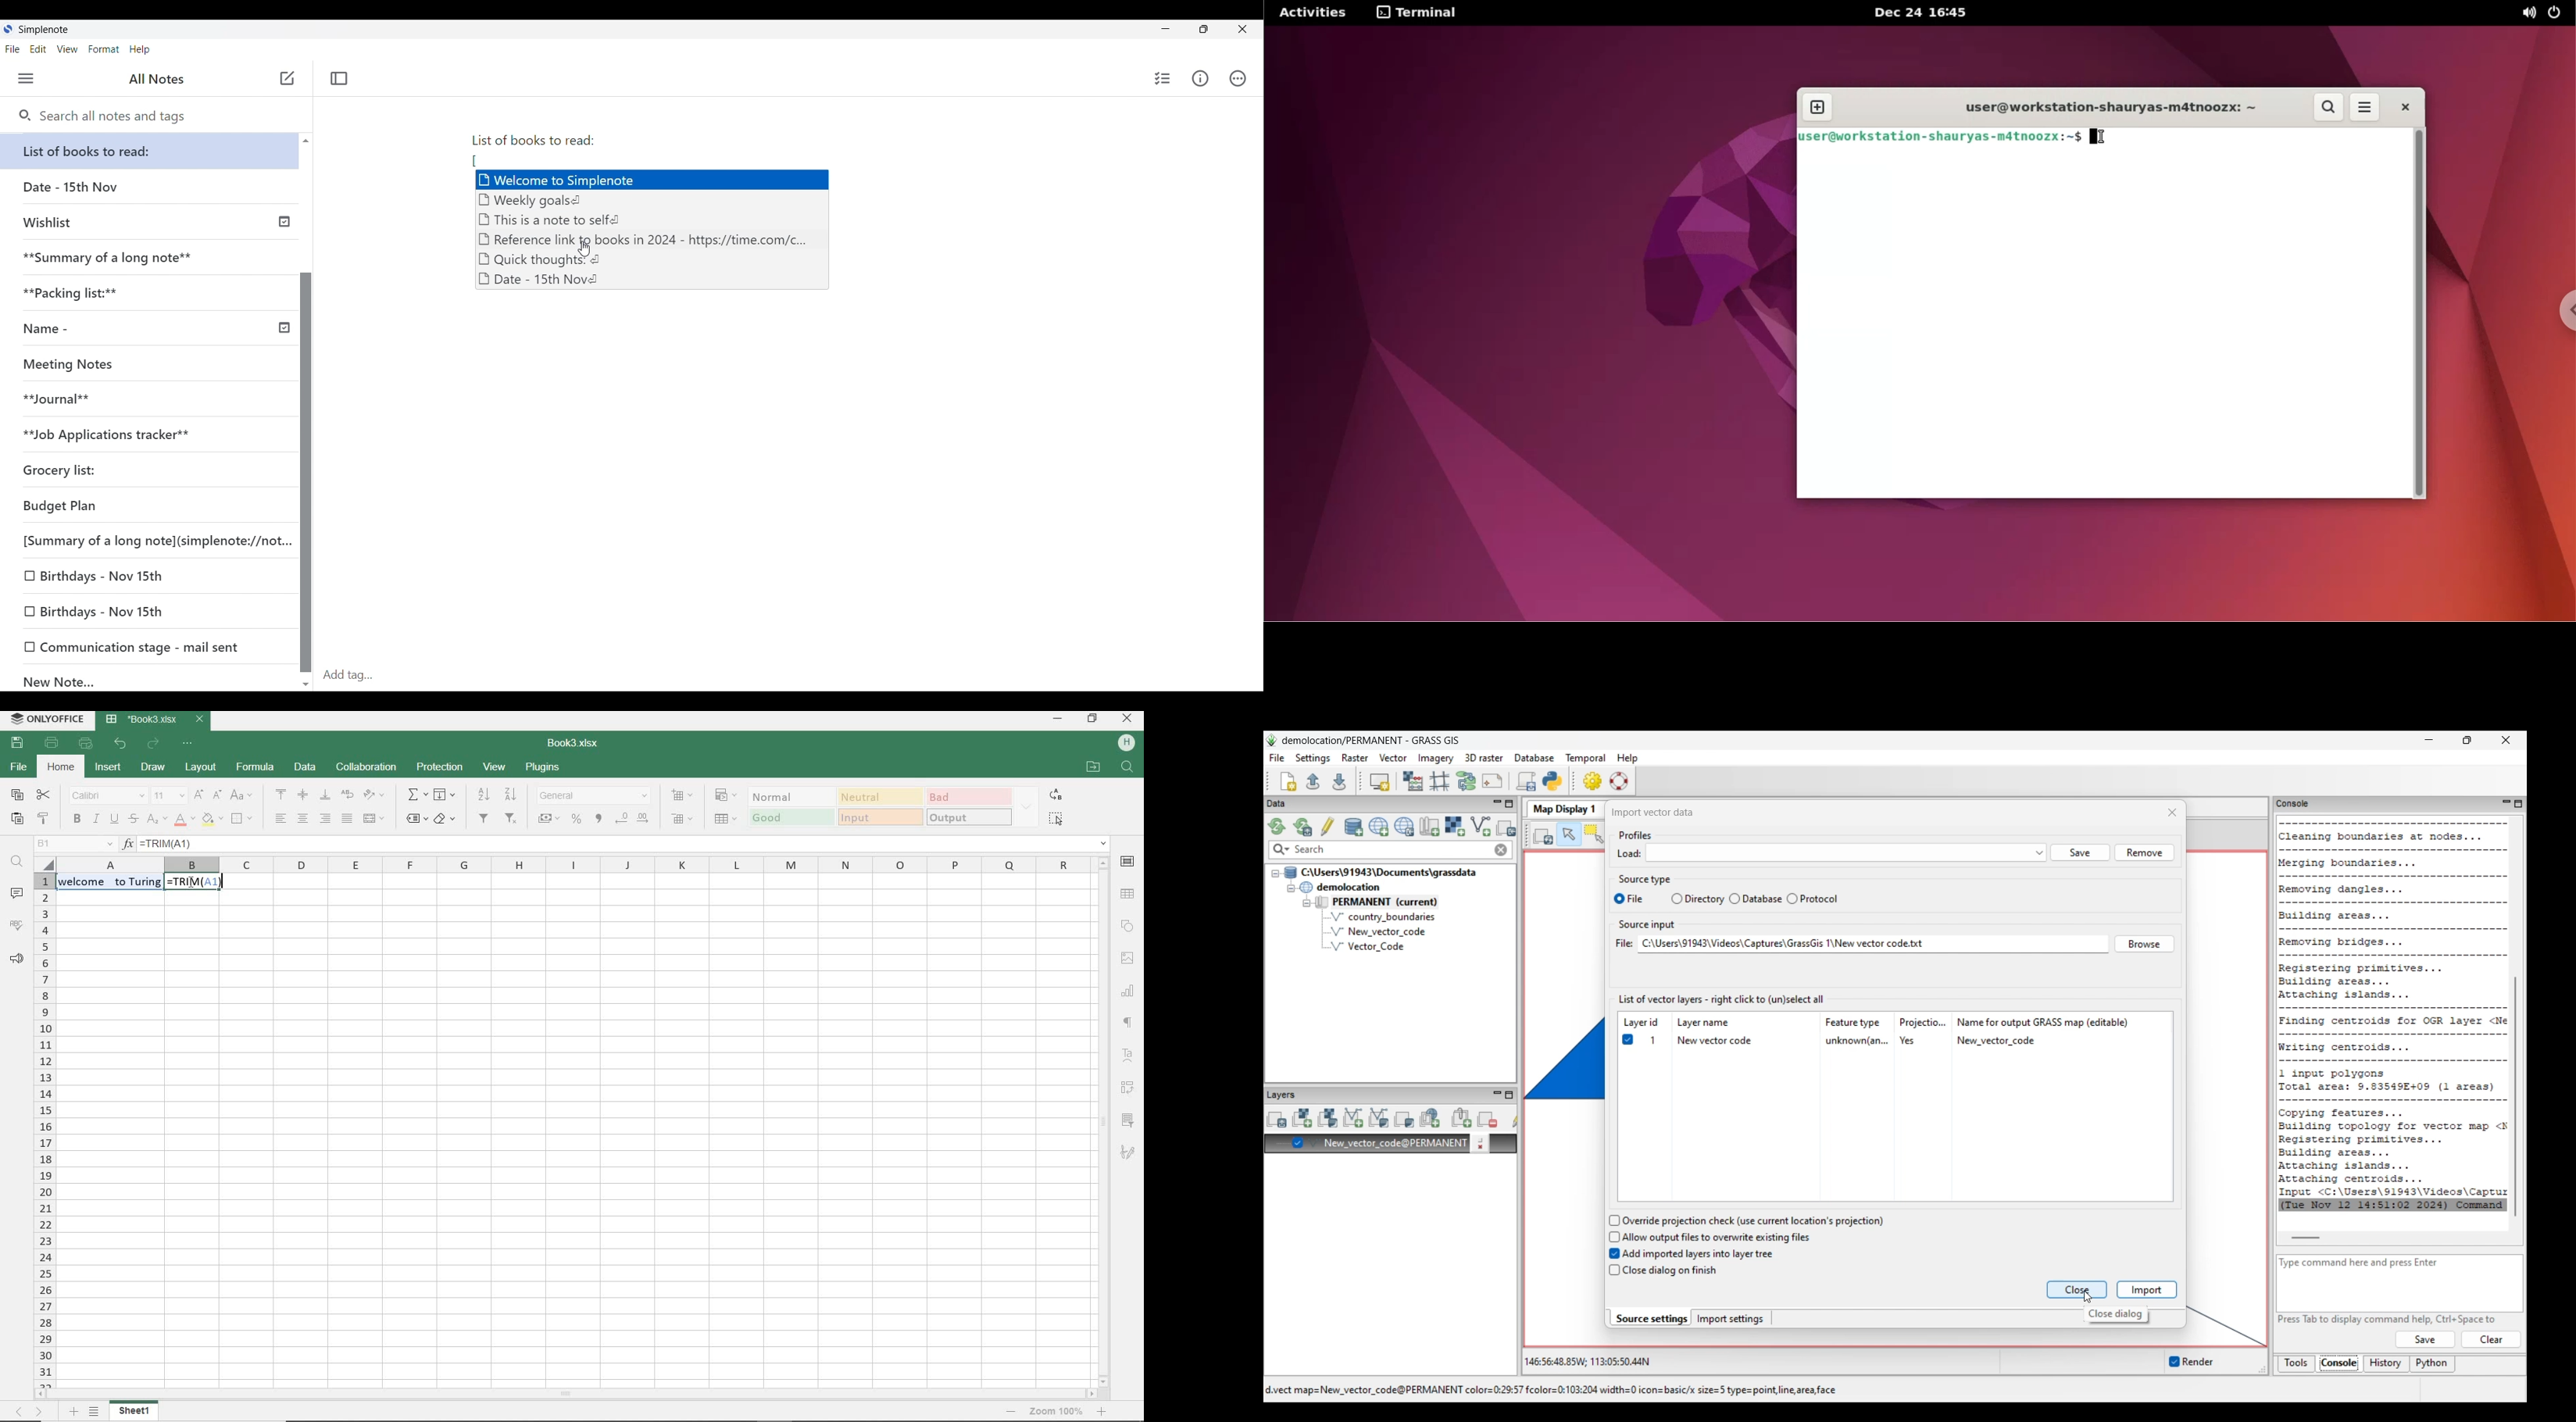  Describe the element at coordinates (104, 49) in the screenshot. I see `Format` at that location.